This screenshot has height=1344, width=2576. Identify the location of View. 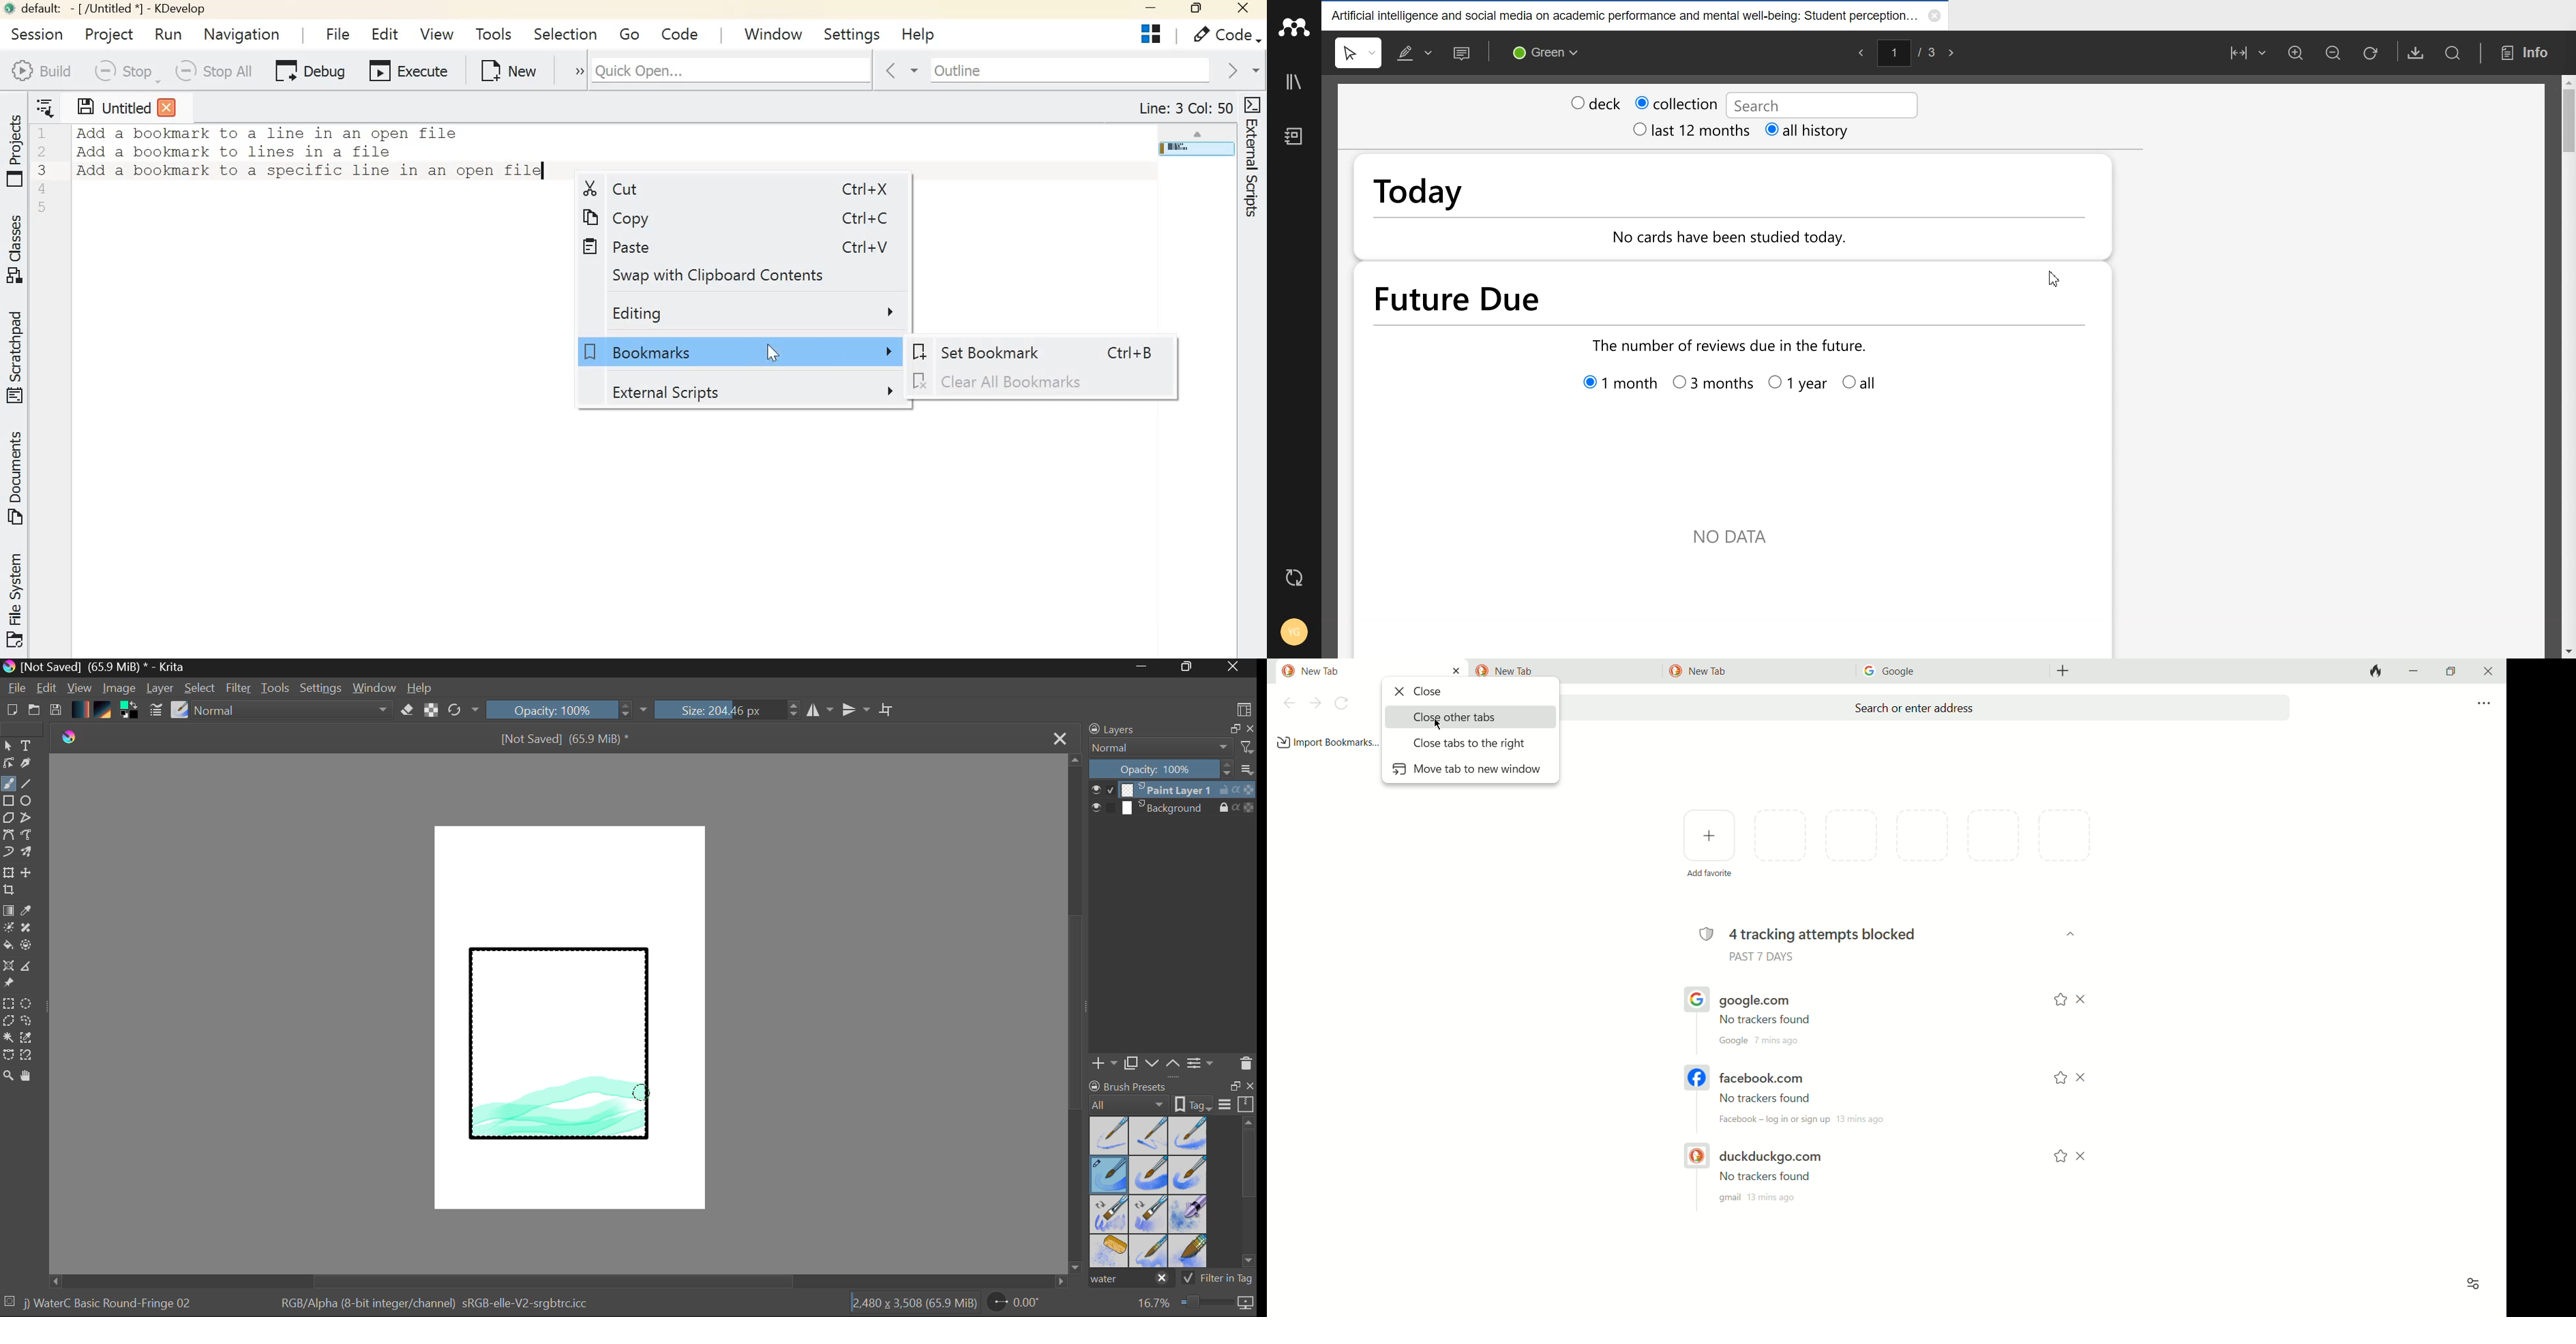
(436, 32).